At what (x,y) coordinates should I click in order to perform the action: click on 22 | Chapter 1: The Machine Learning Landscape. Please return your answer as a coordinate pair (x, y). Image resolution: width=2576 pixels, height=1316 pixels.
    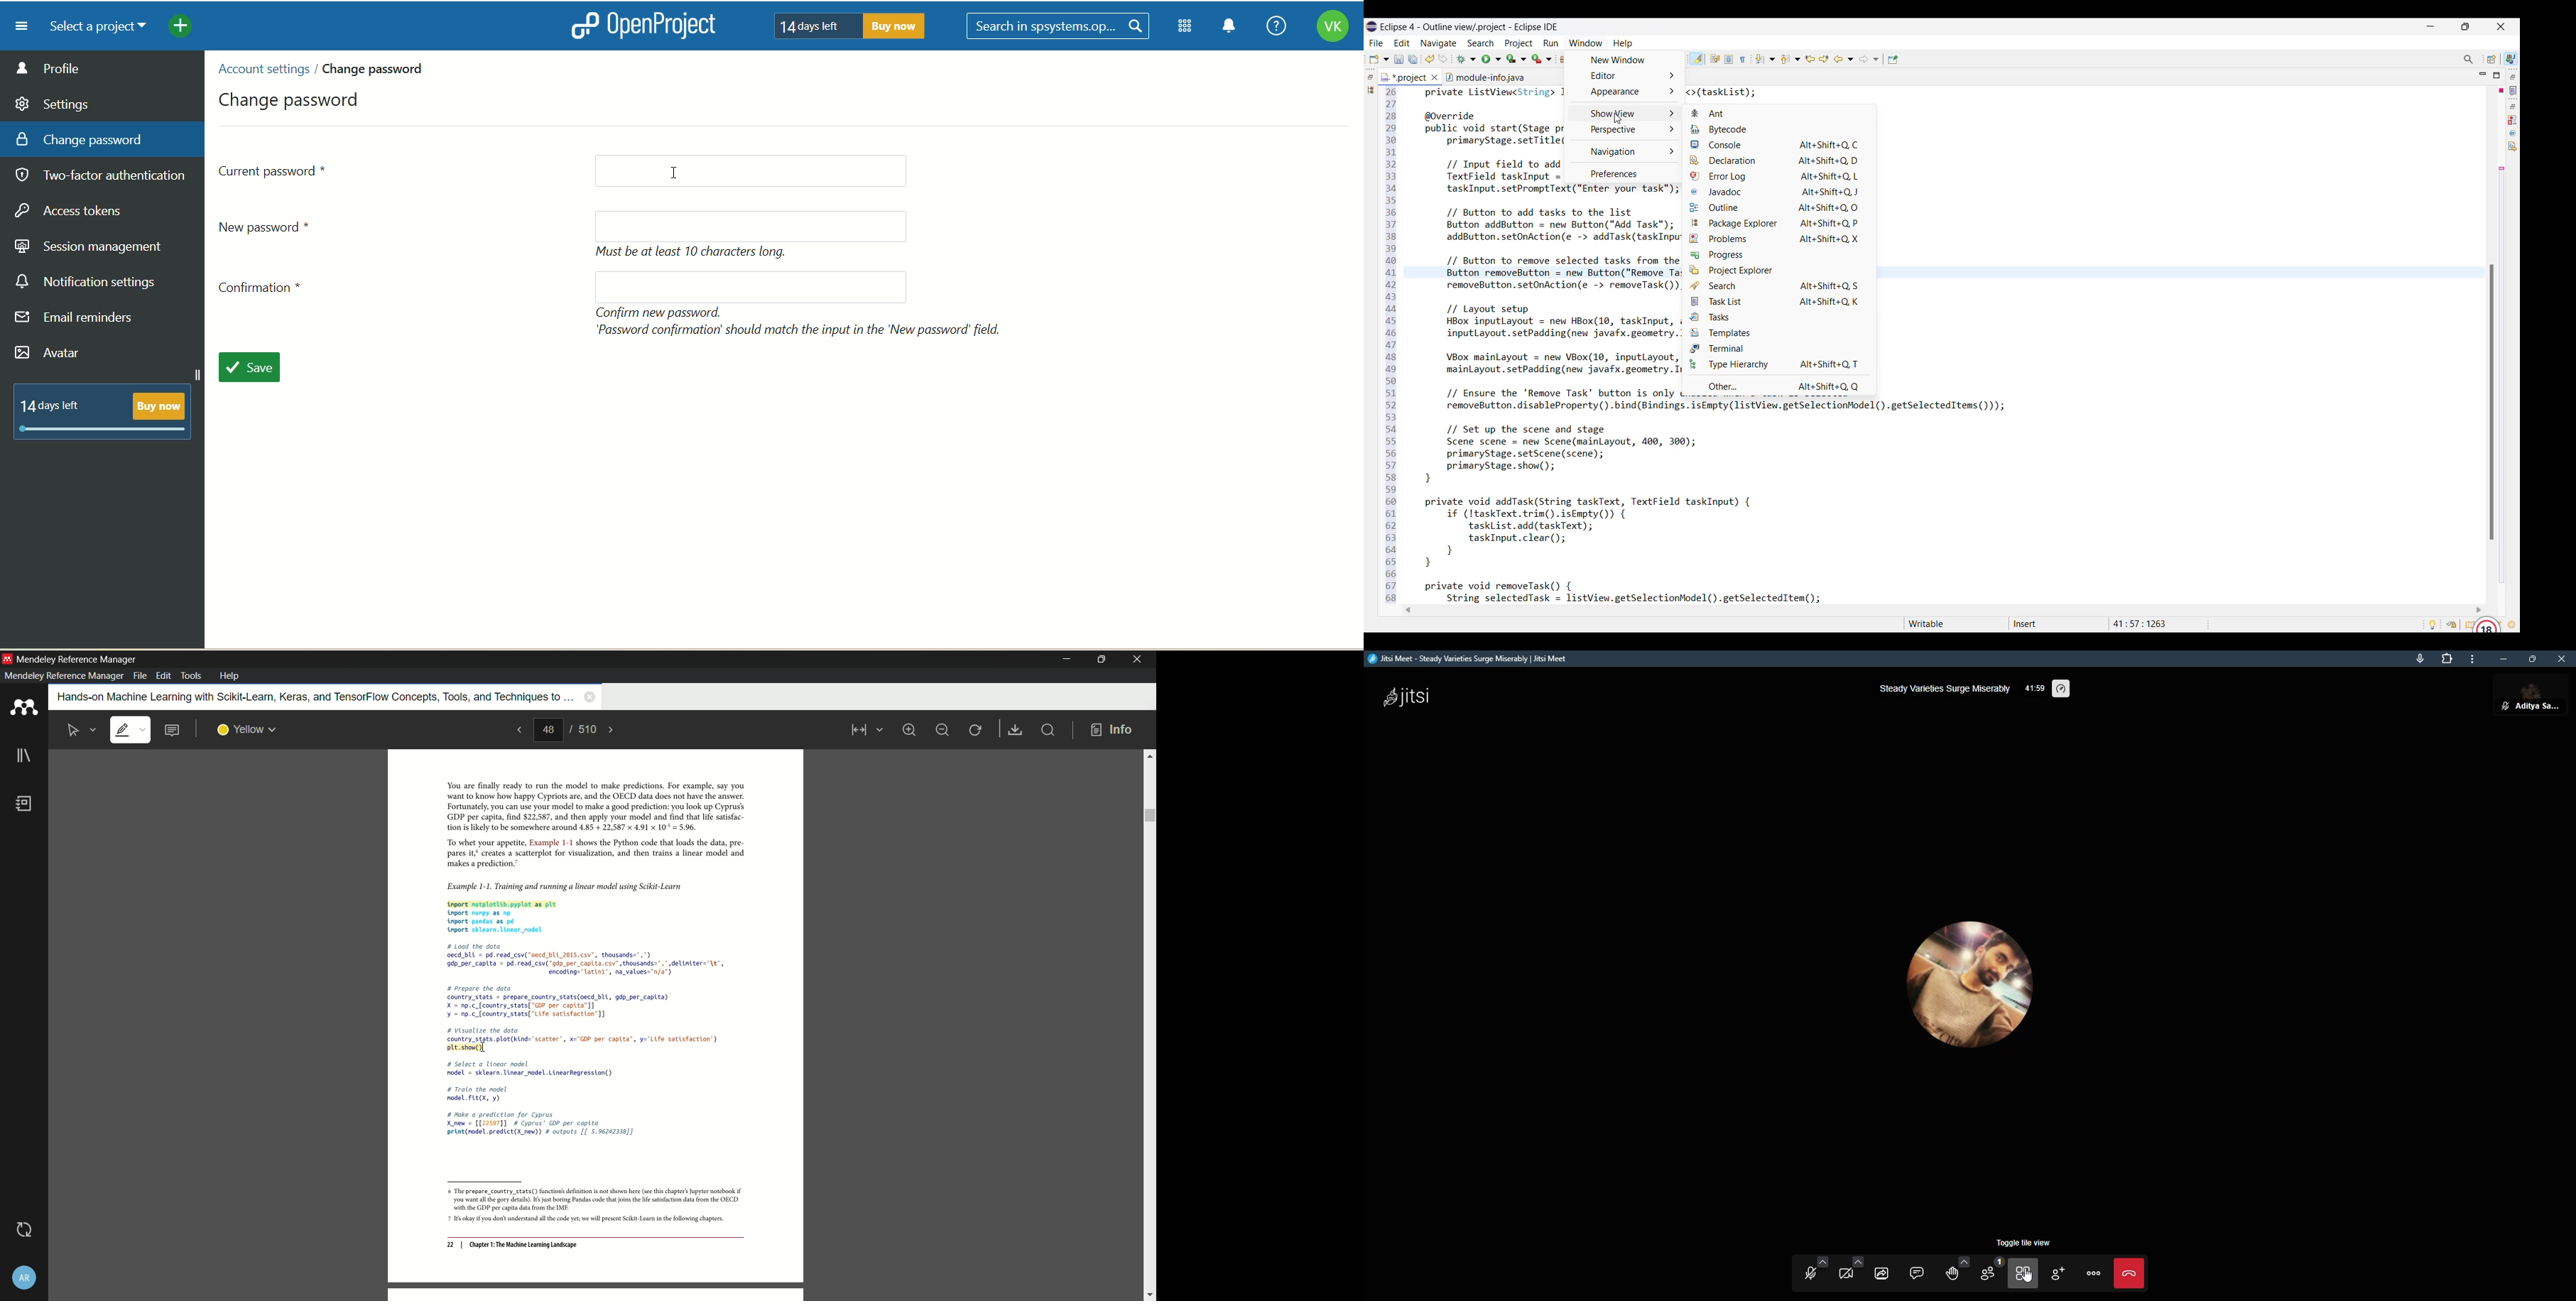
    Looking at the image, I should click on (512, 1246).